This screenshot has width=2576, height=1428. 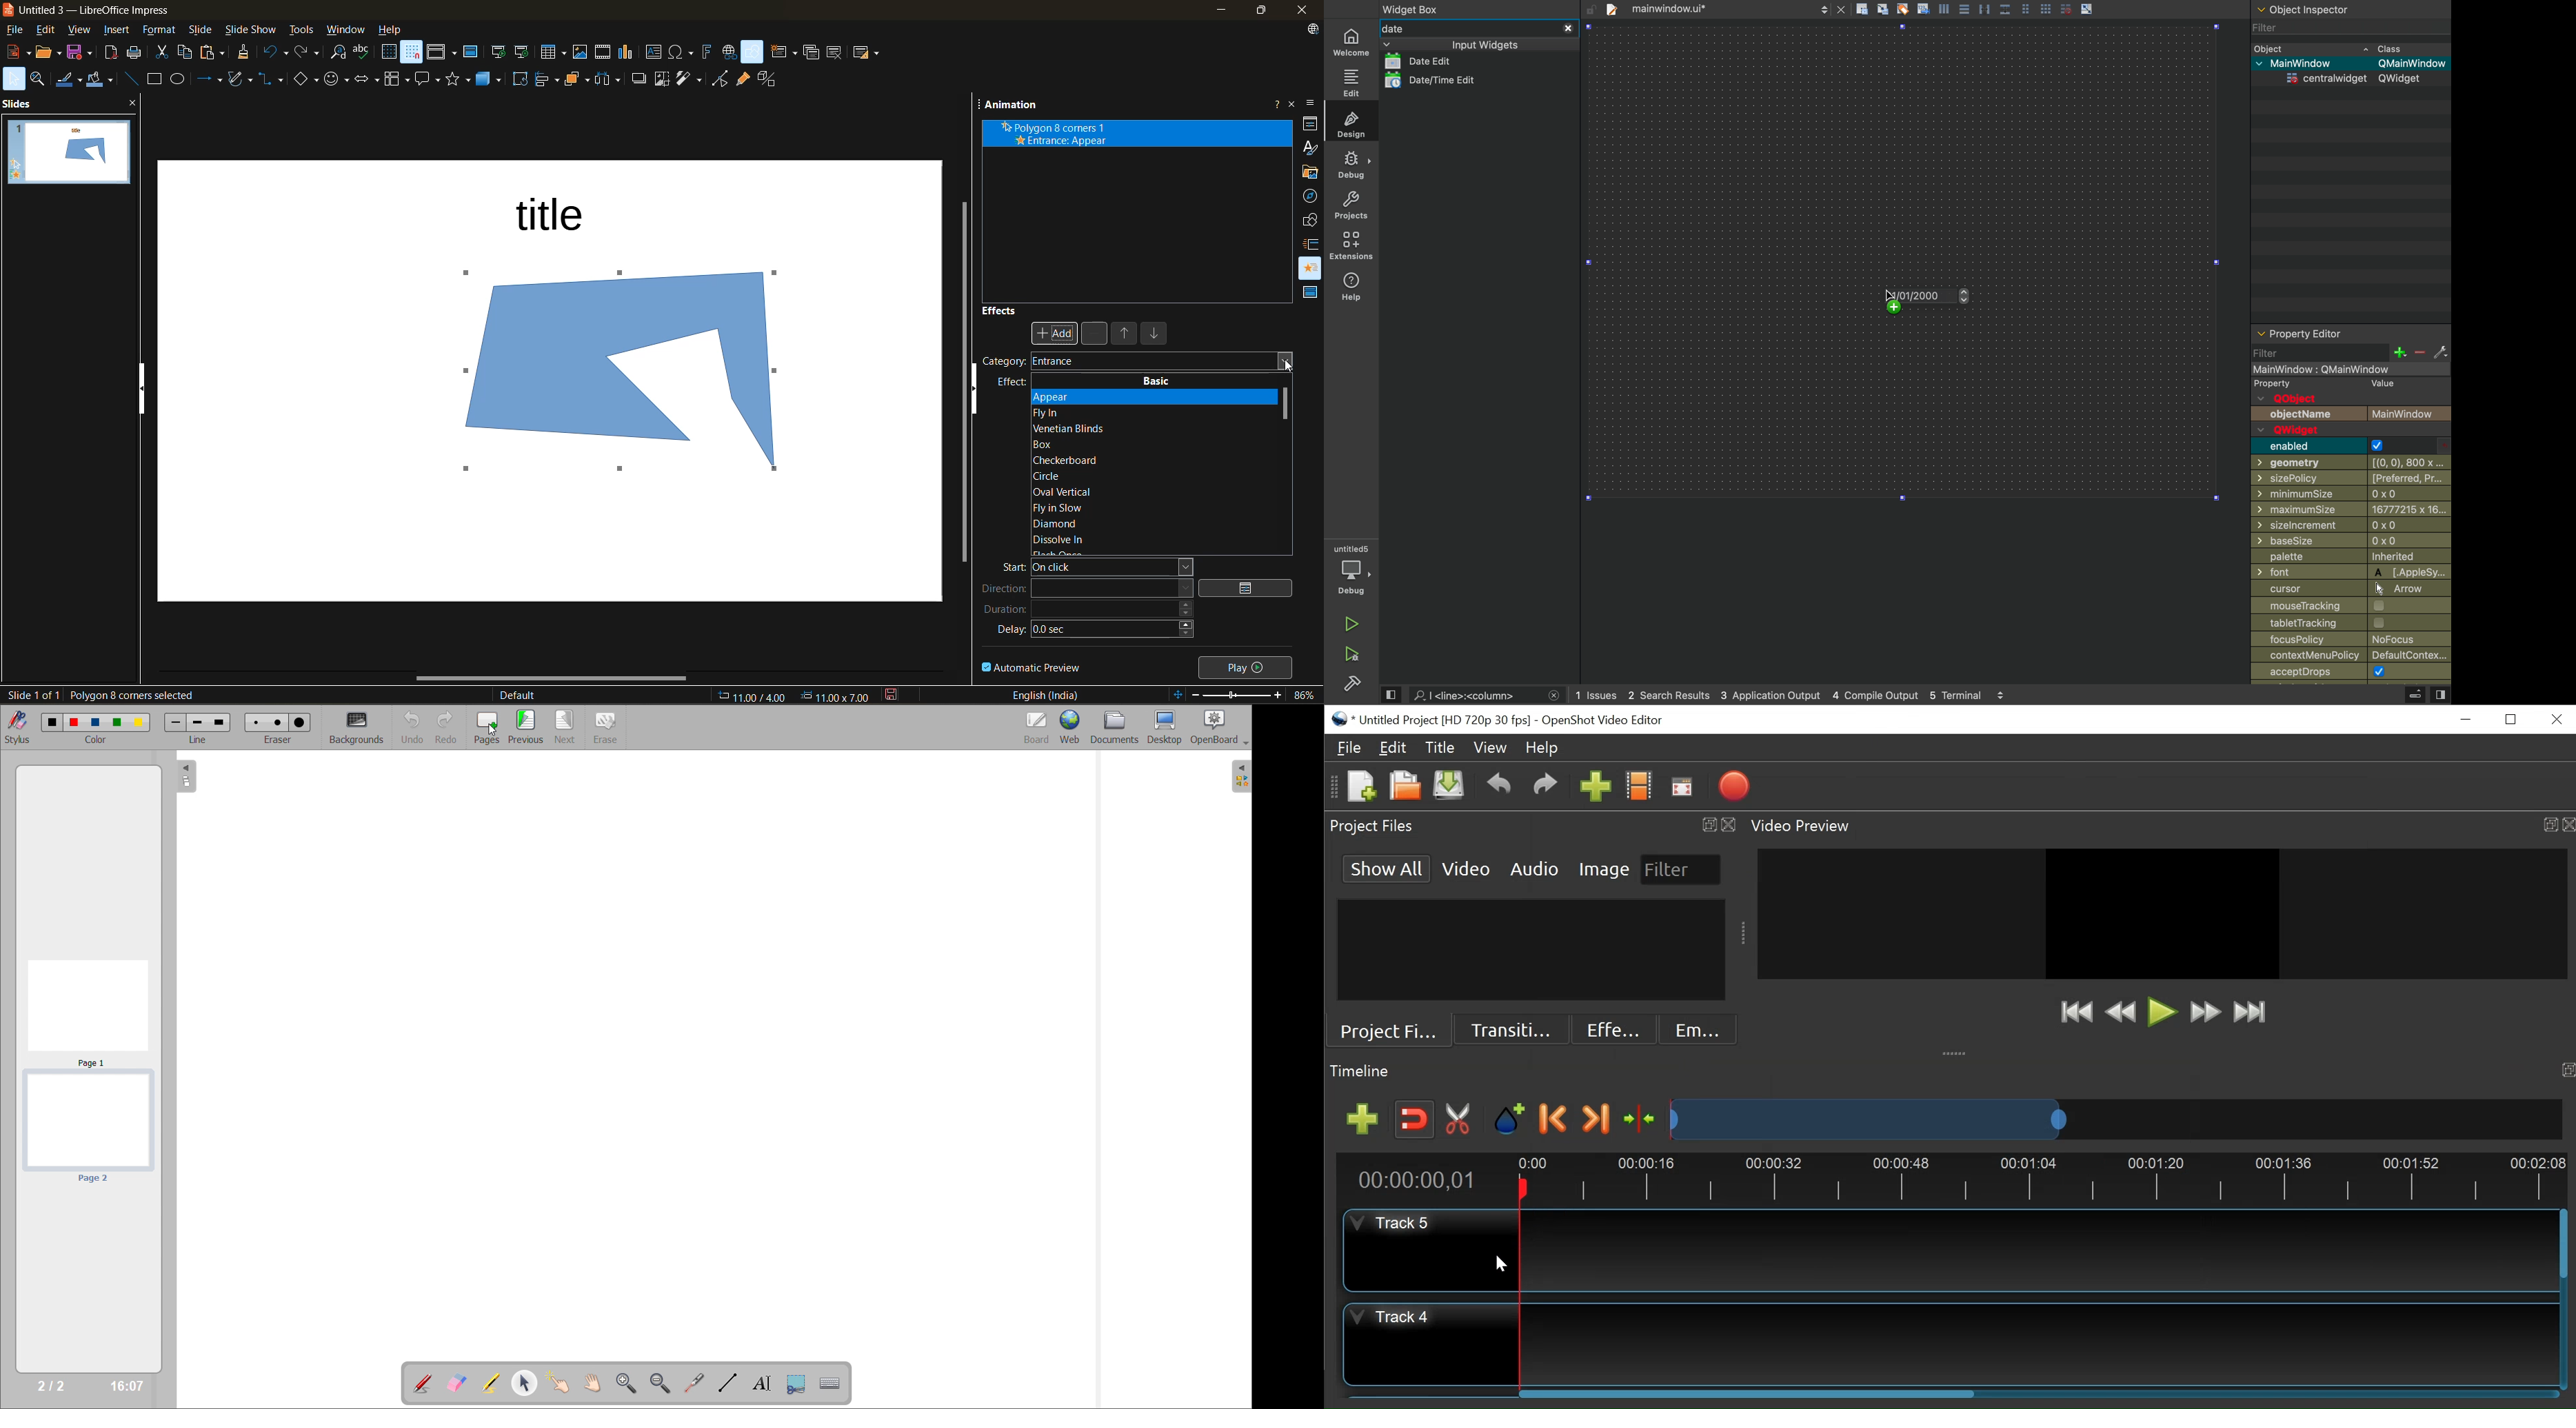 What do you see at coordinates (1309, 123) in the screenshot?
I see `properties` at bounding box center [1309, 123].